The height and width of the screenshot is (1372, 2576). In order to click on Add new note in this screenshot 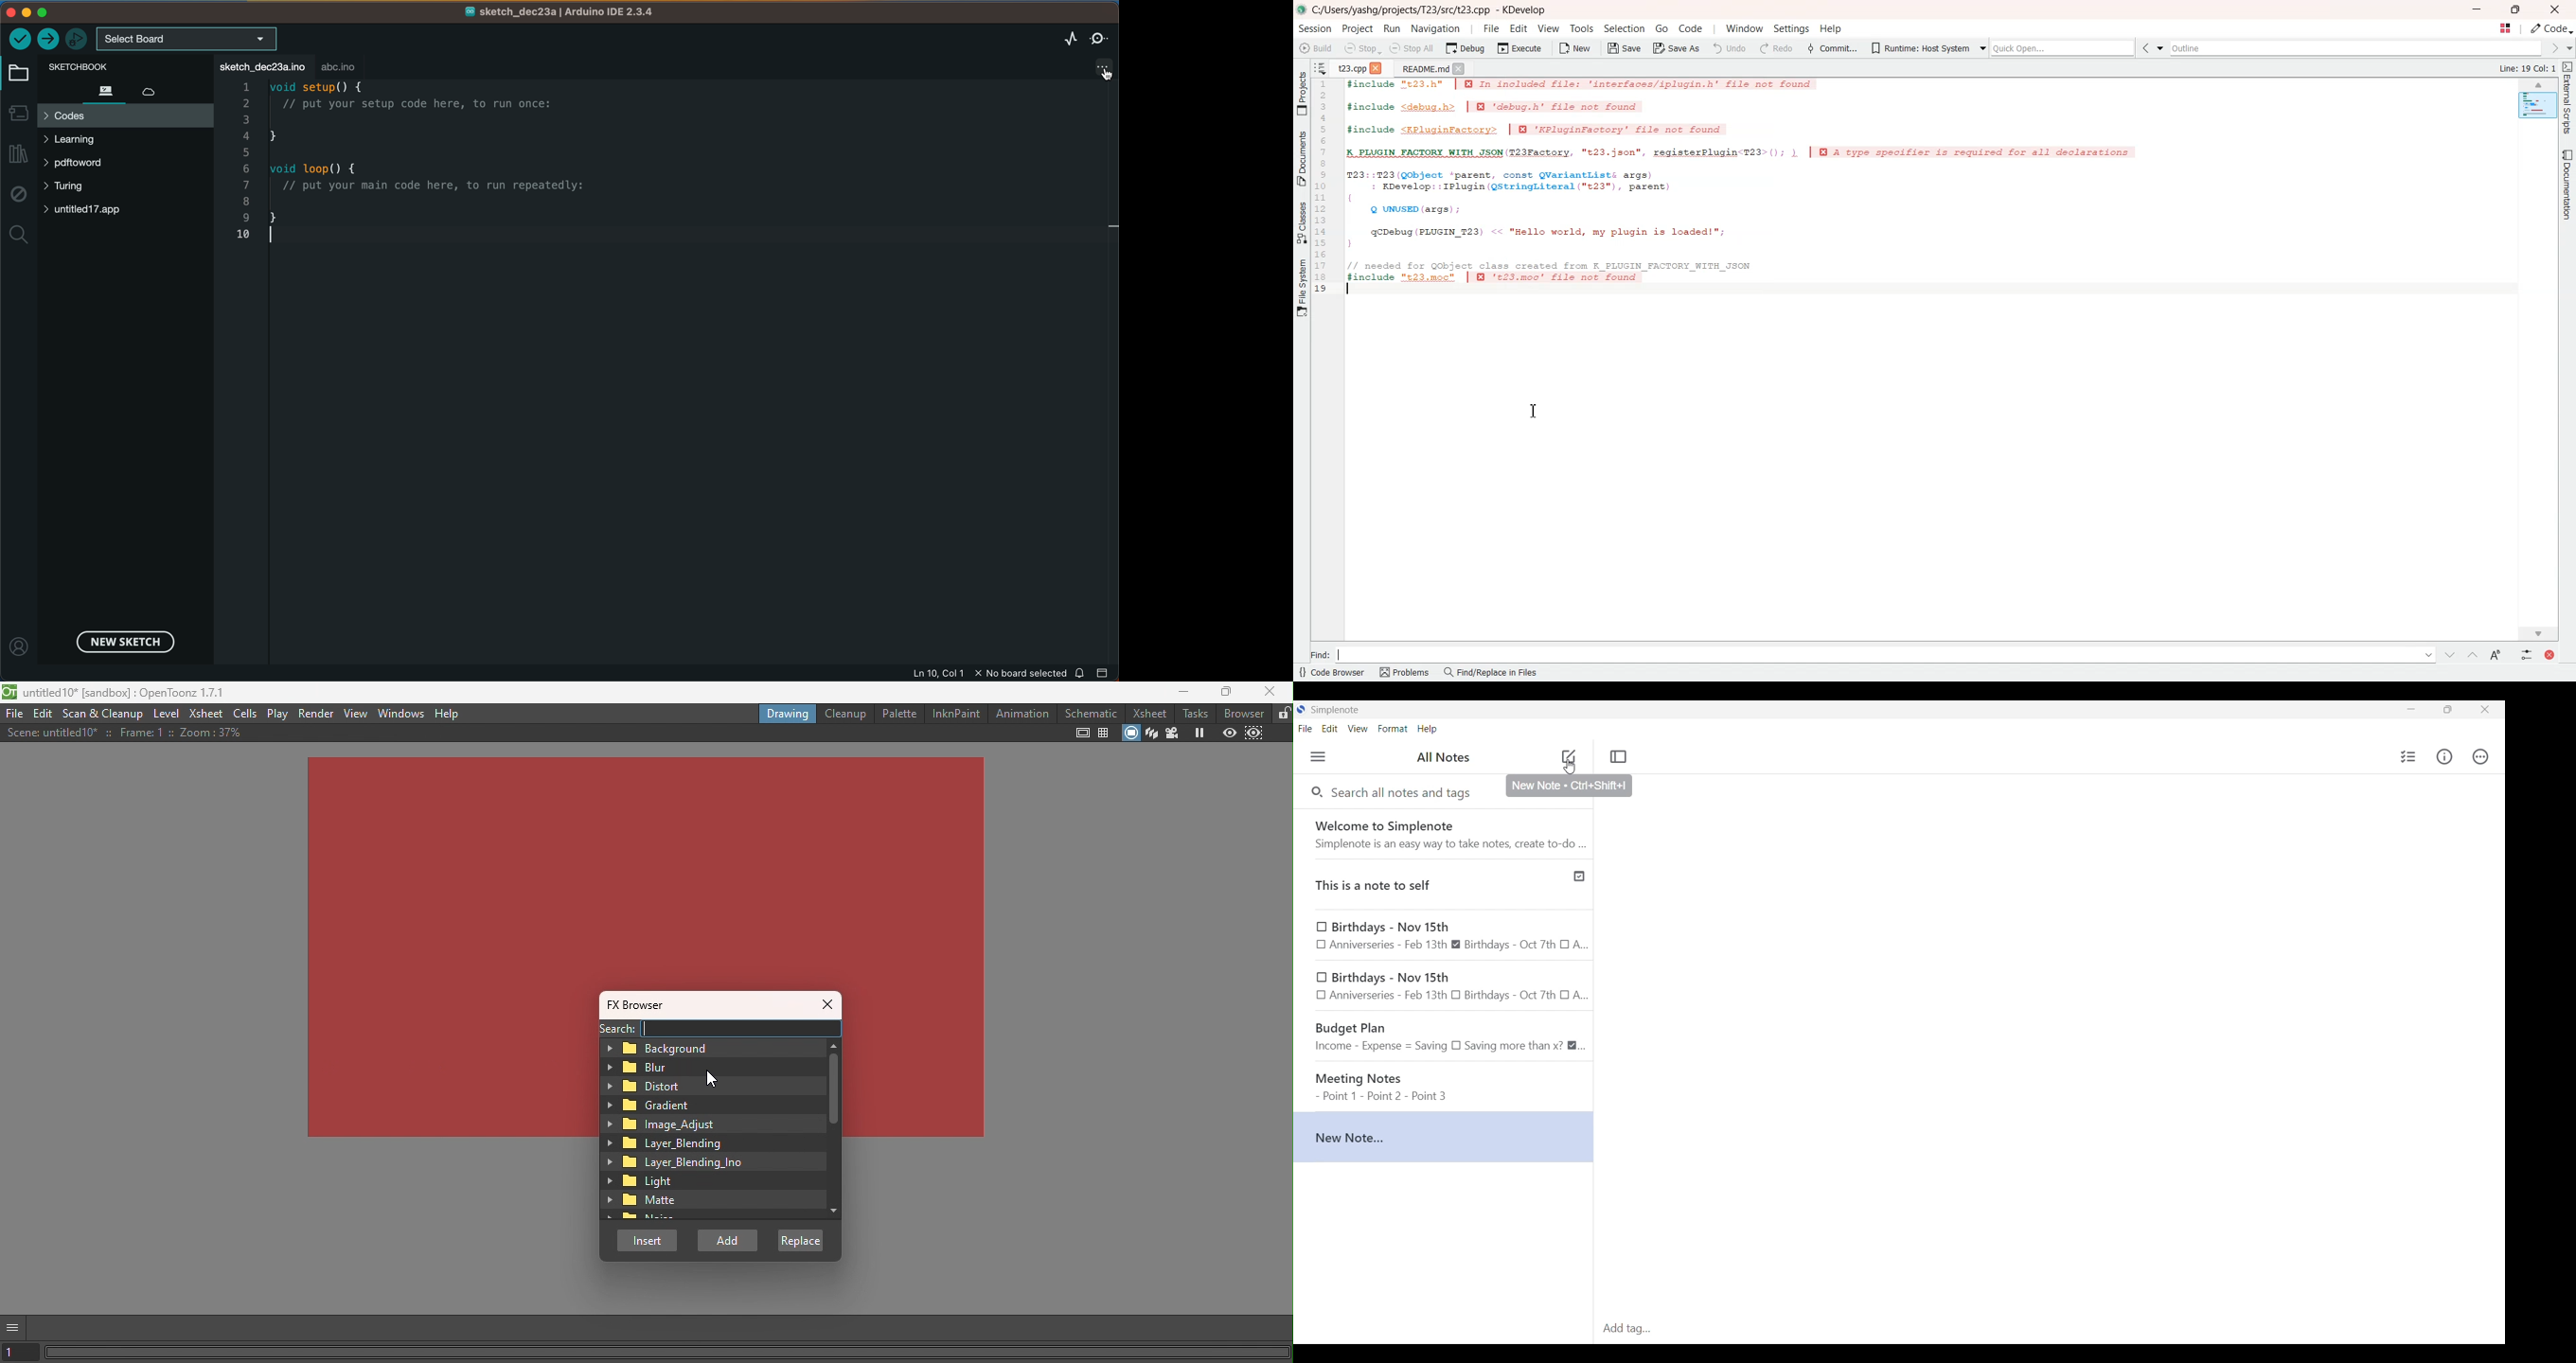, I will do `click(1568, 757)`.